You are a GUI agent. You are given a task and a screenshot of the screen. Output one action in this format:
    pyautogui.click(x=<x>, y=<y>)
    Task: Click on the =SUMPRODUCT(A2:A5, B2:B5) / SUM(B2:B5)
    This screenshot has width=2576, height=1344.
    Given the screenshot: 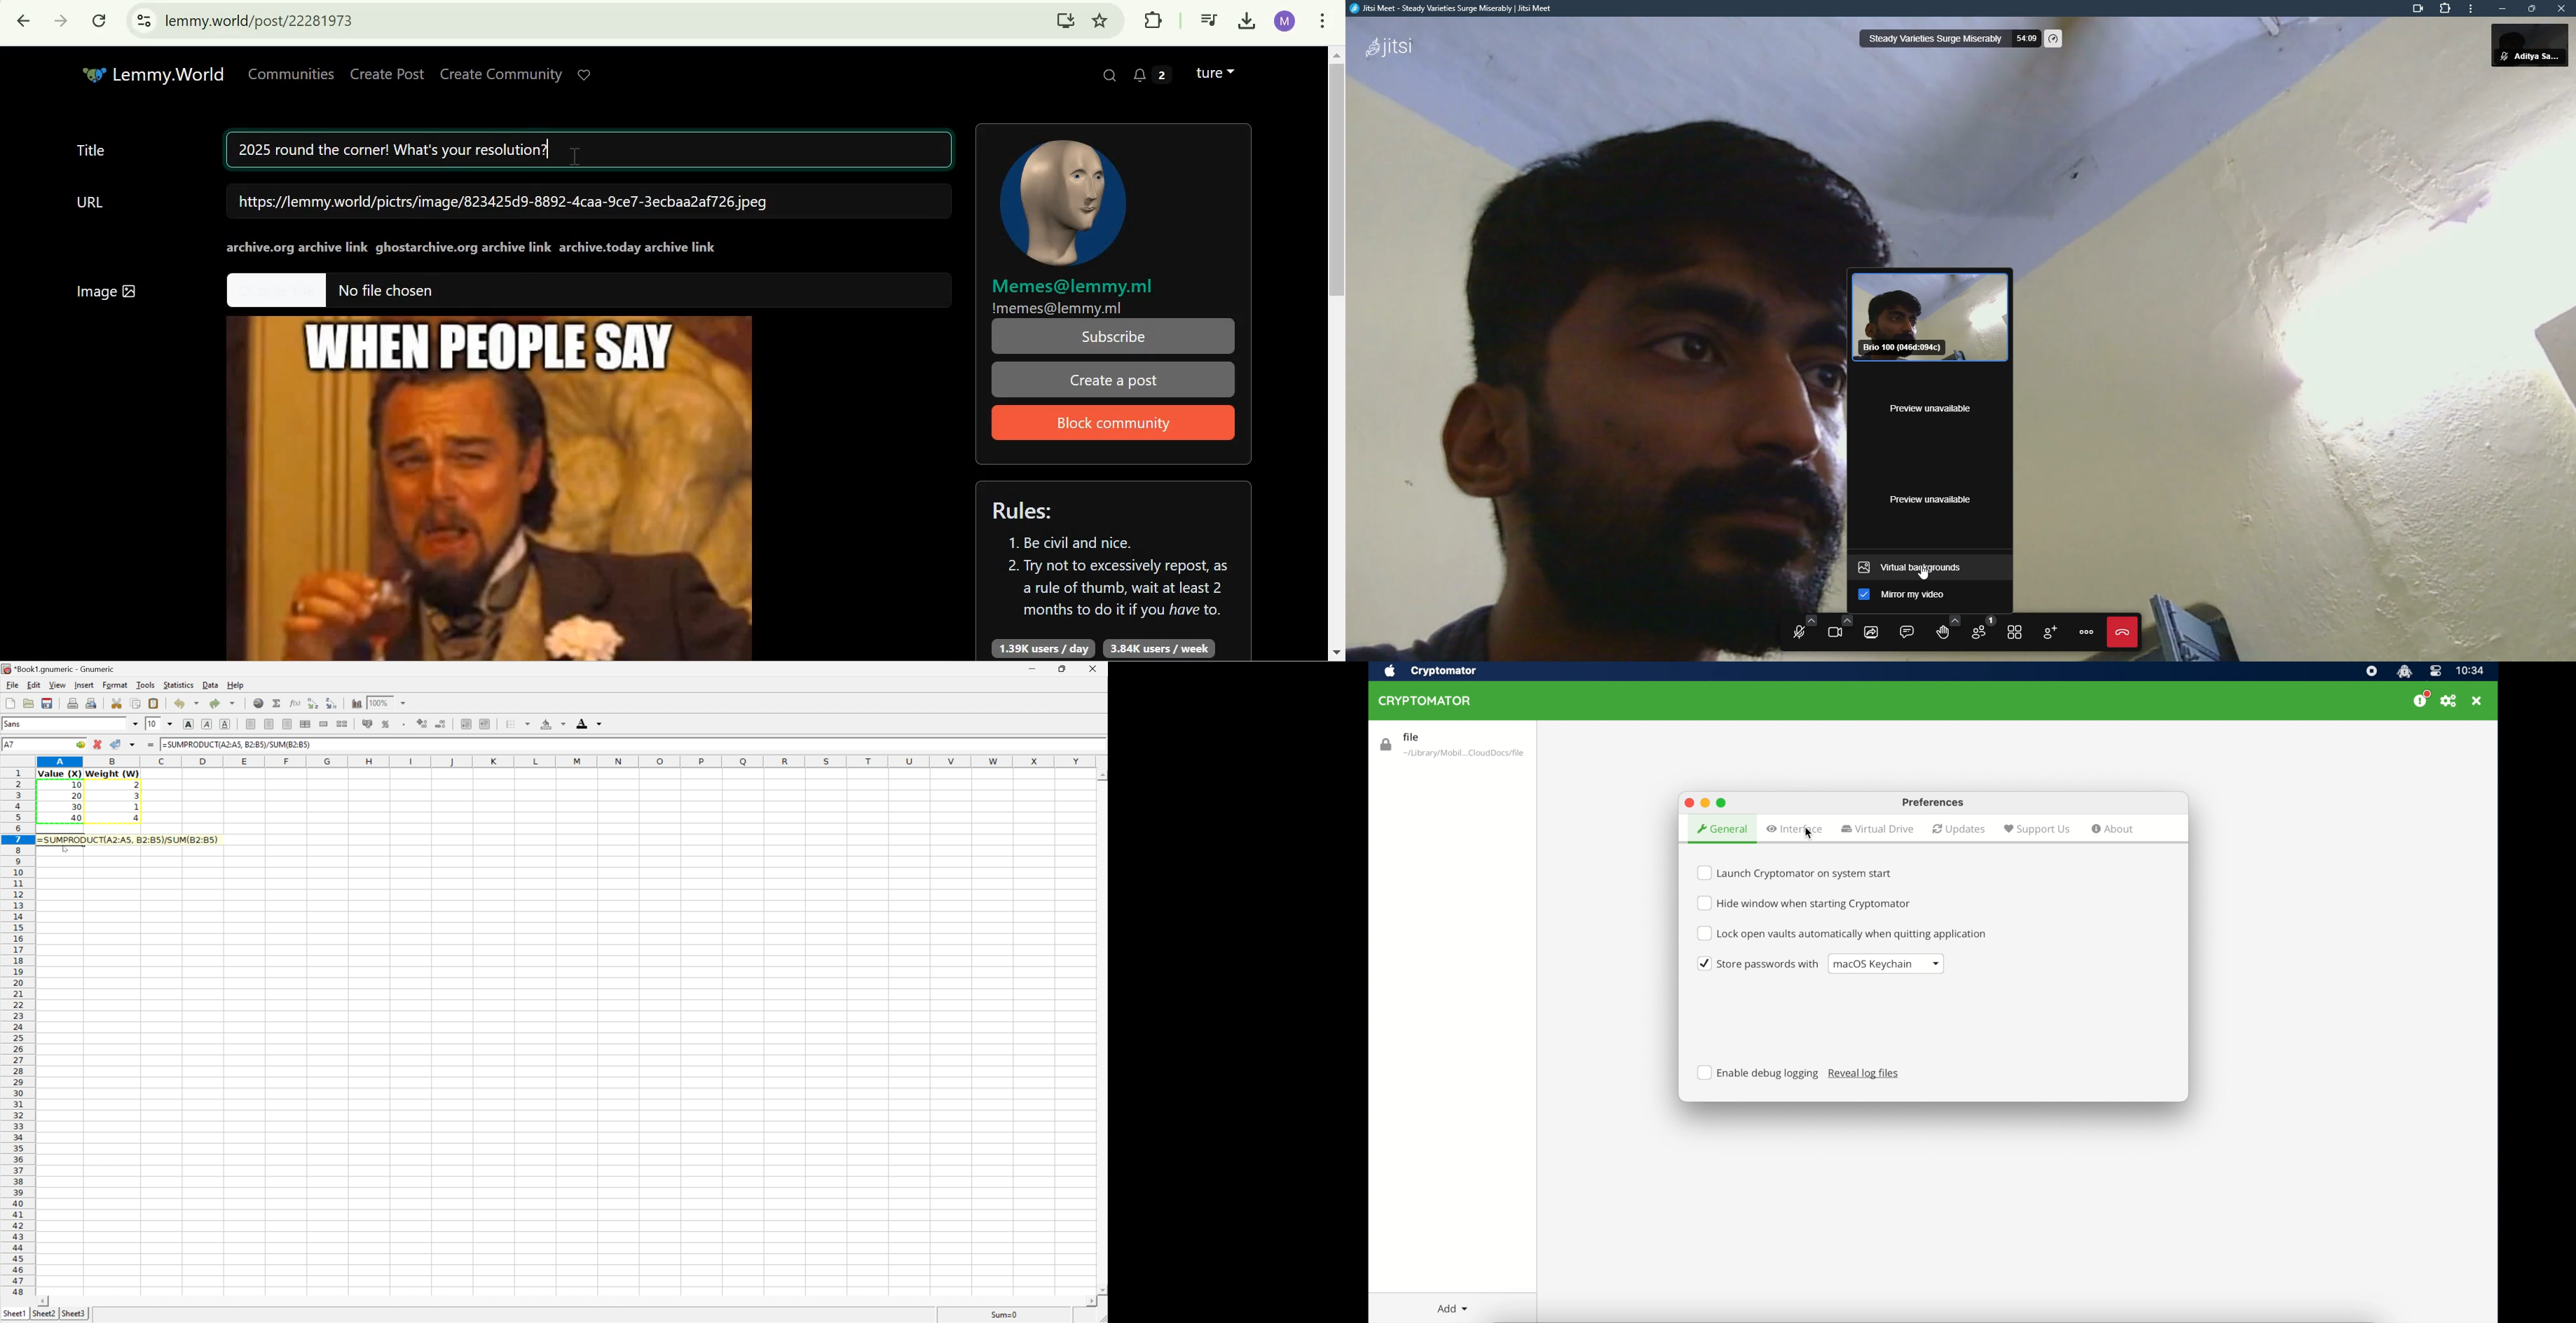 What is the action you would take?
    pyautogui.click(x=237, y=745)
    